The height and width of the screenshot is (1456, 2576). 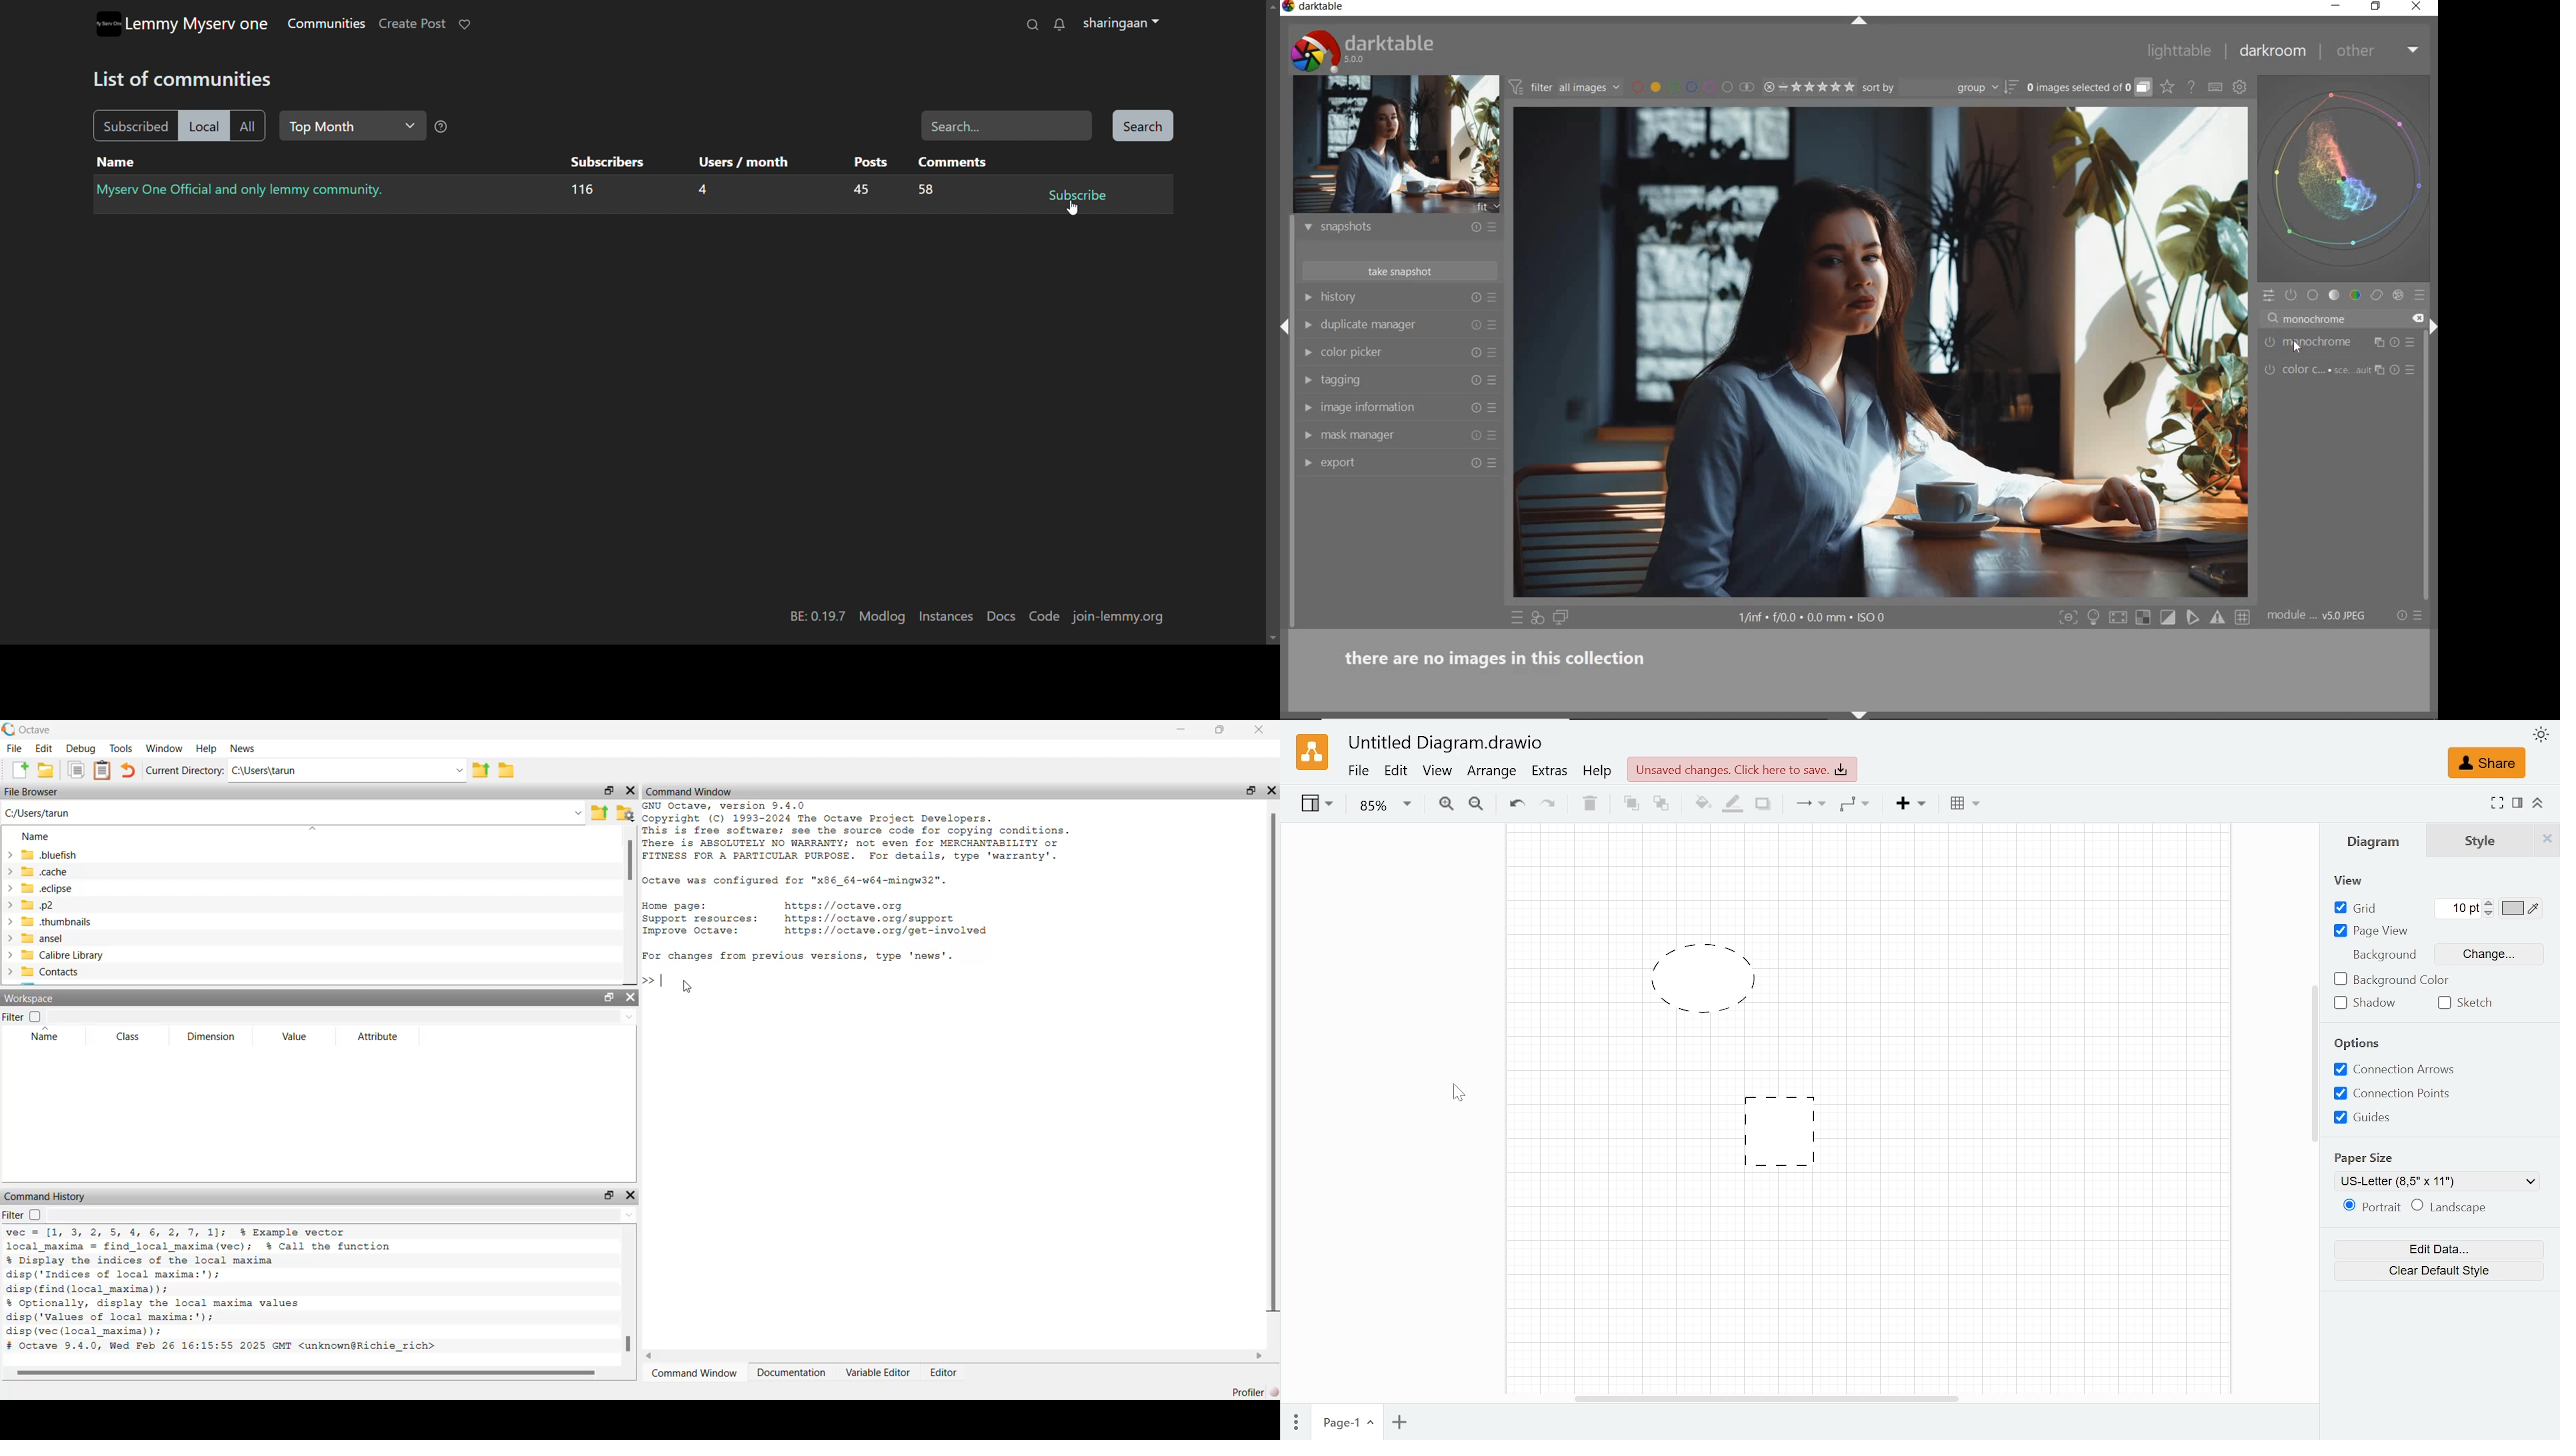 What do you see at coordinates (2432, 324) in the screenshot?
I see `shift+ctrl+r` at bounding box center [2432, 324].